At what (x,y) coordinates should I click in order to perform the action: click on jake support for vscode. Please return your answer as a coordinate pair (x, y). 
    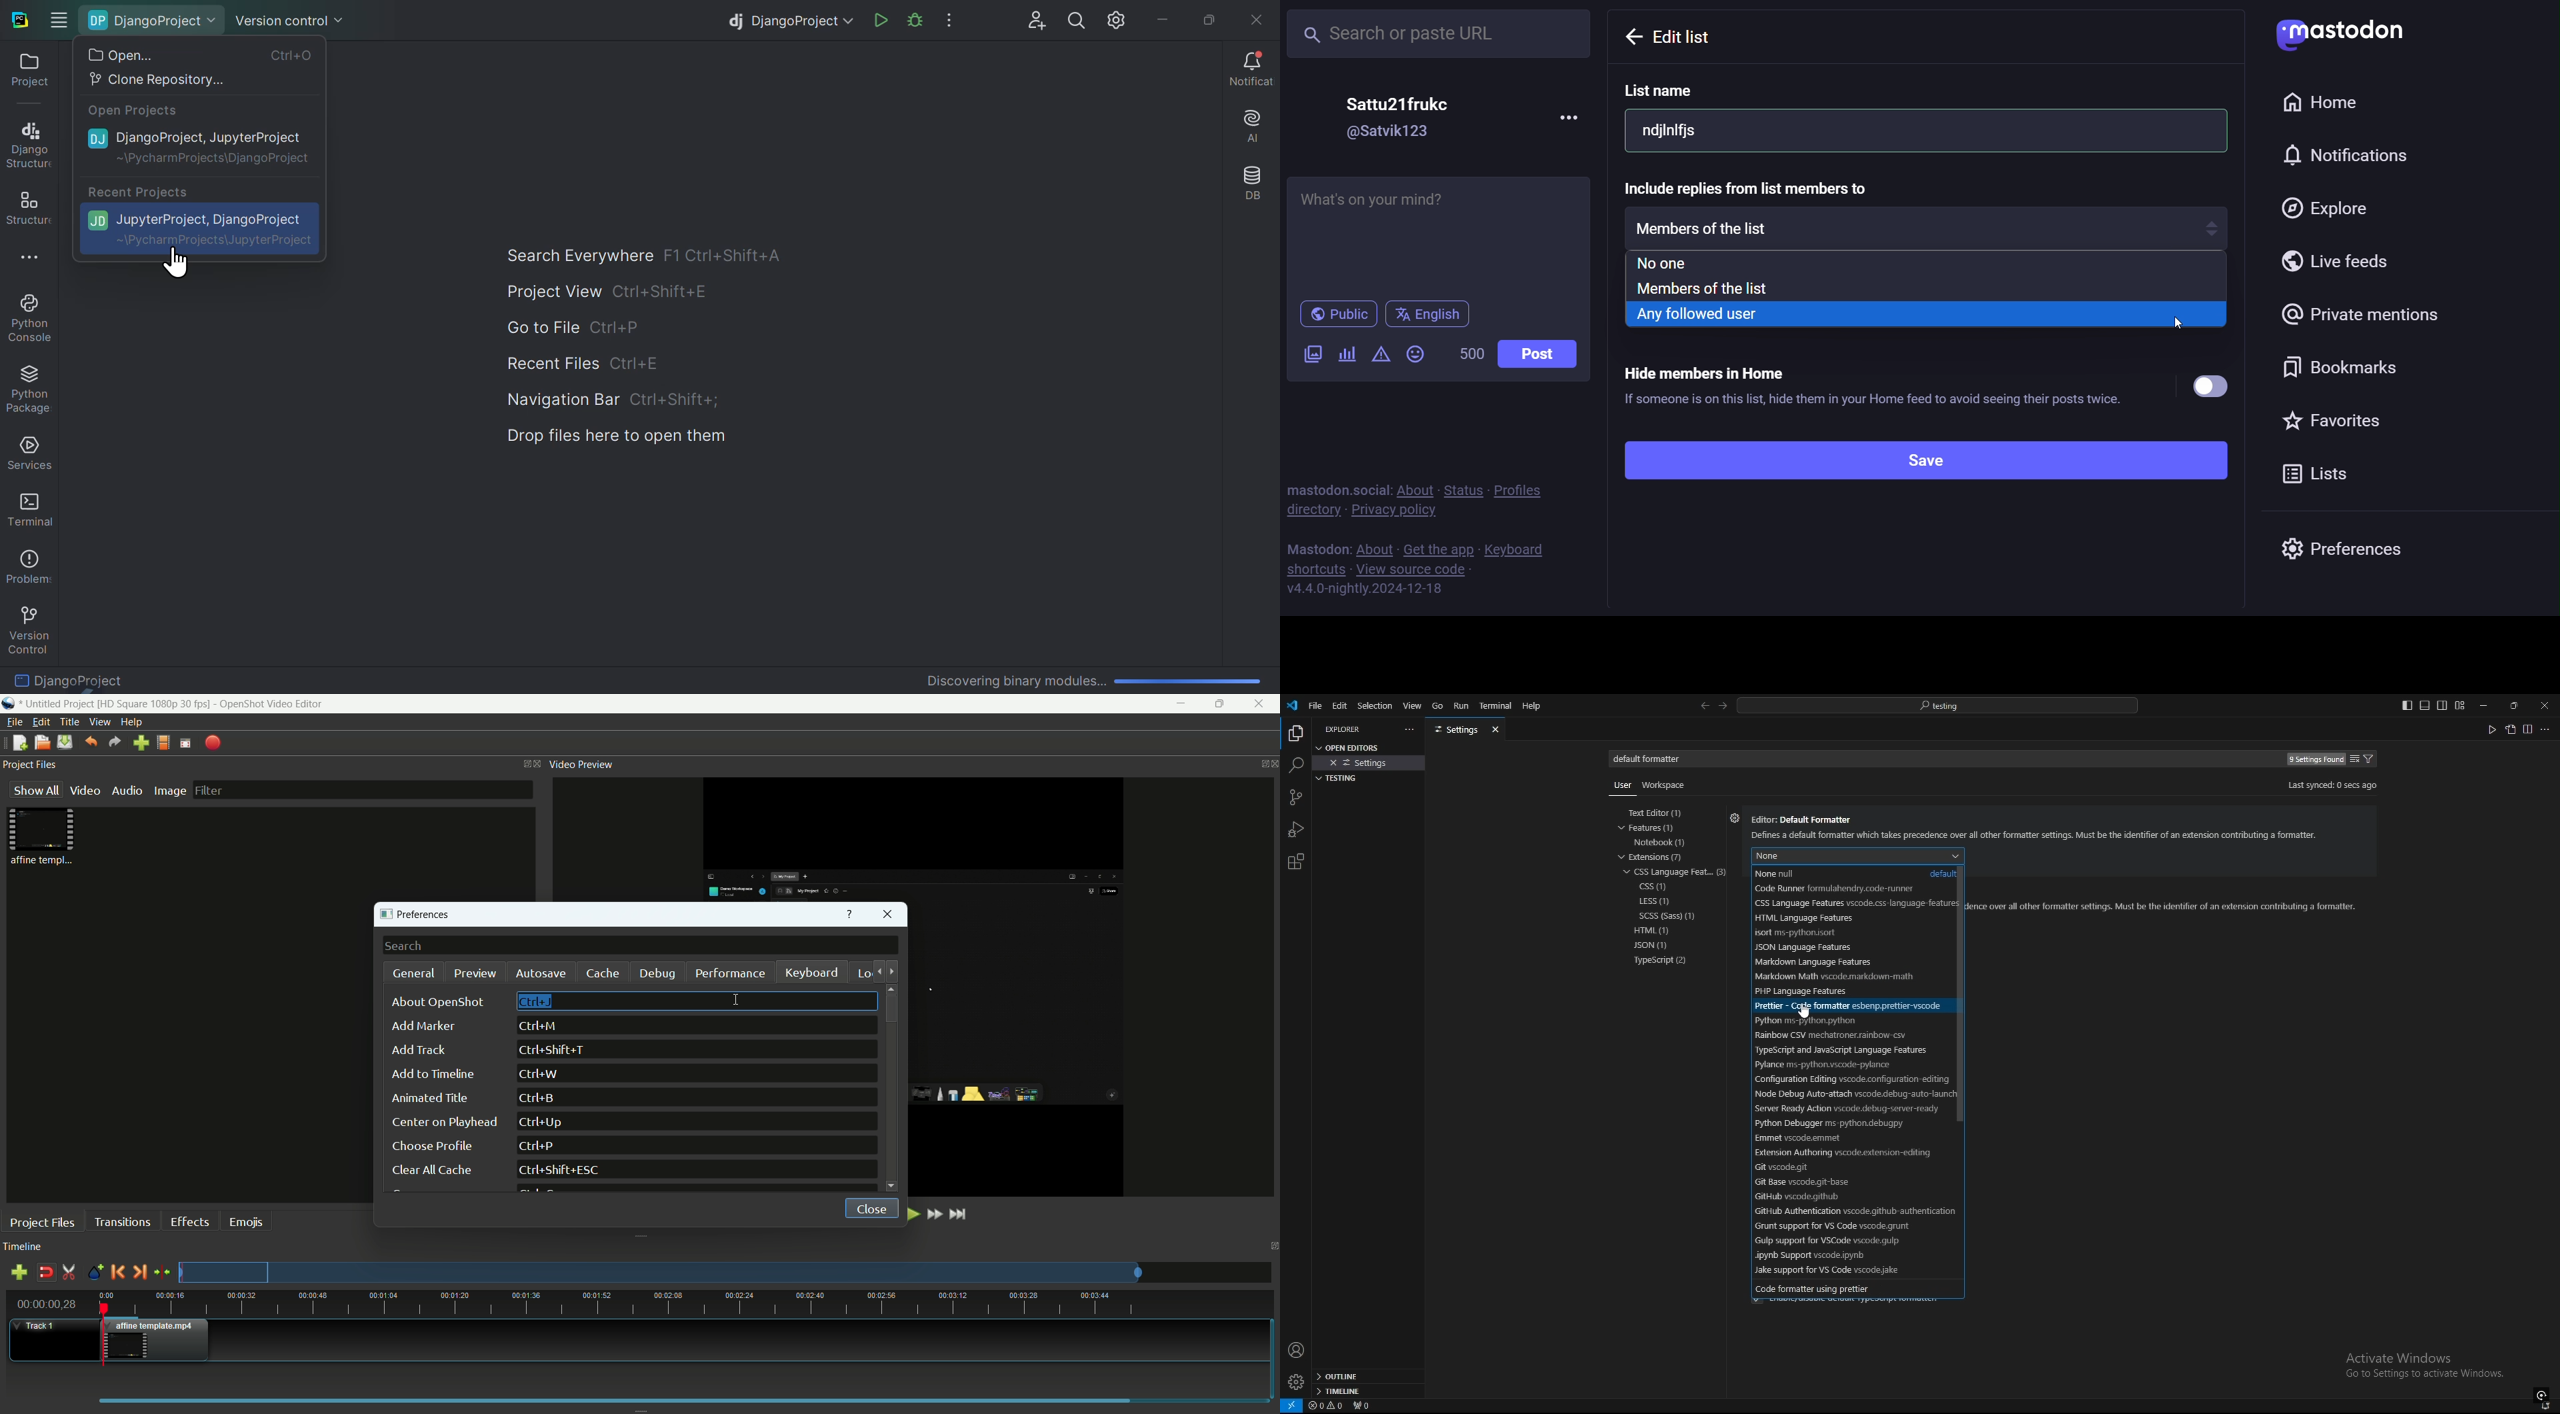
    Looking at the image, I should click on (1849, 1271).